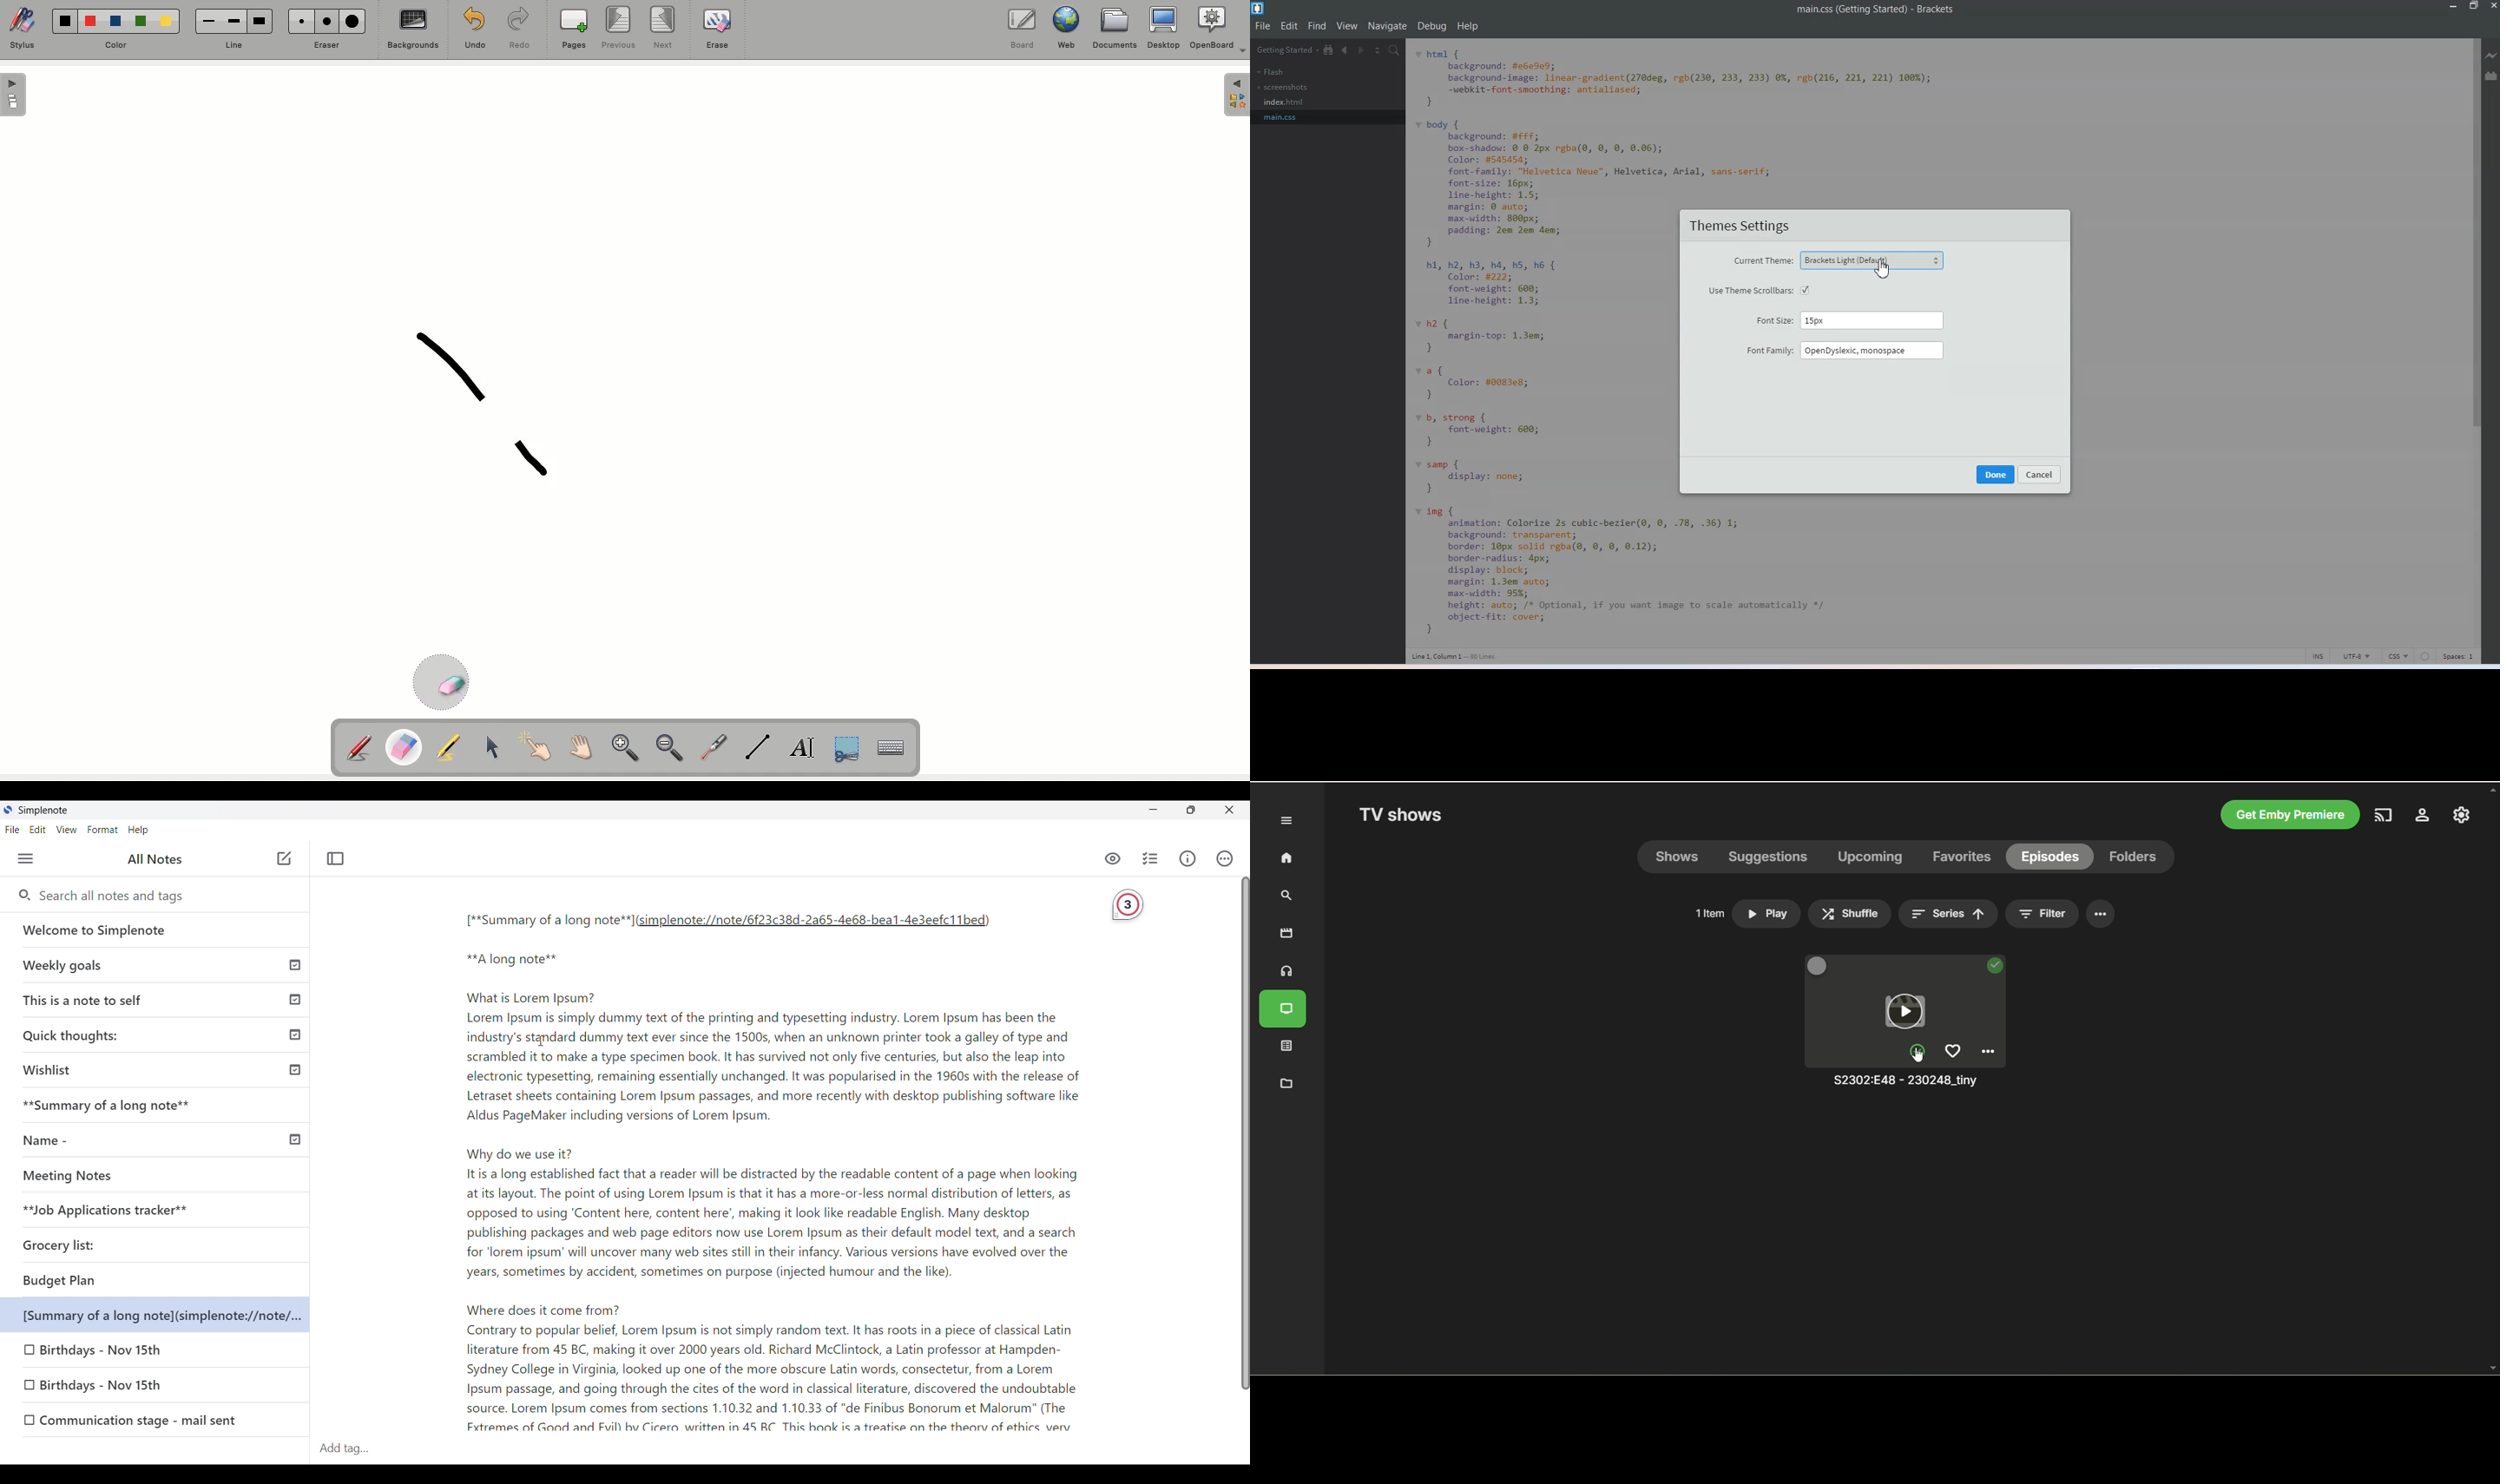 The width and height of the screenshot is (2520, 1484). I want to click on Debug, so click(1432, 26).